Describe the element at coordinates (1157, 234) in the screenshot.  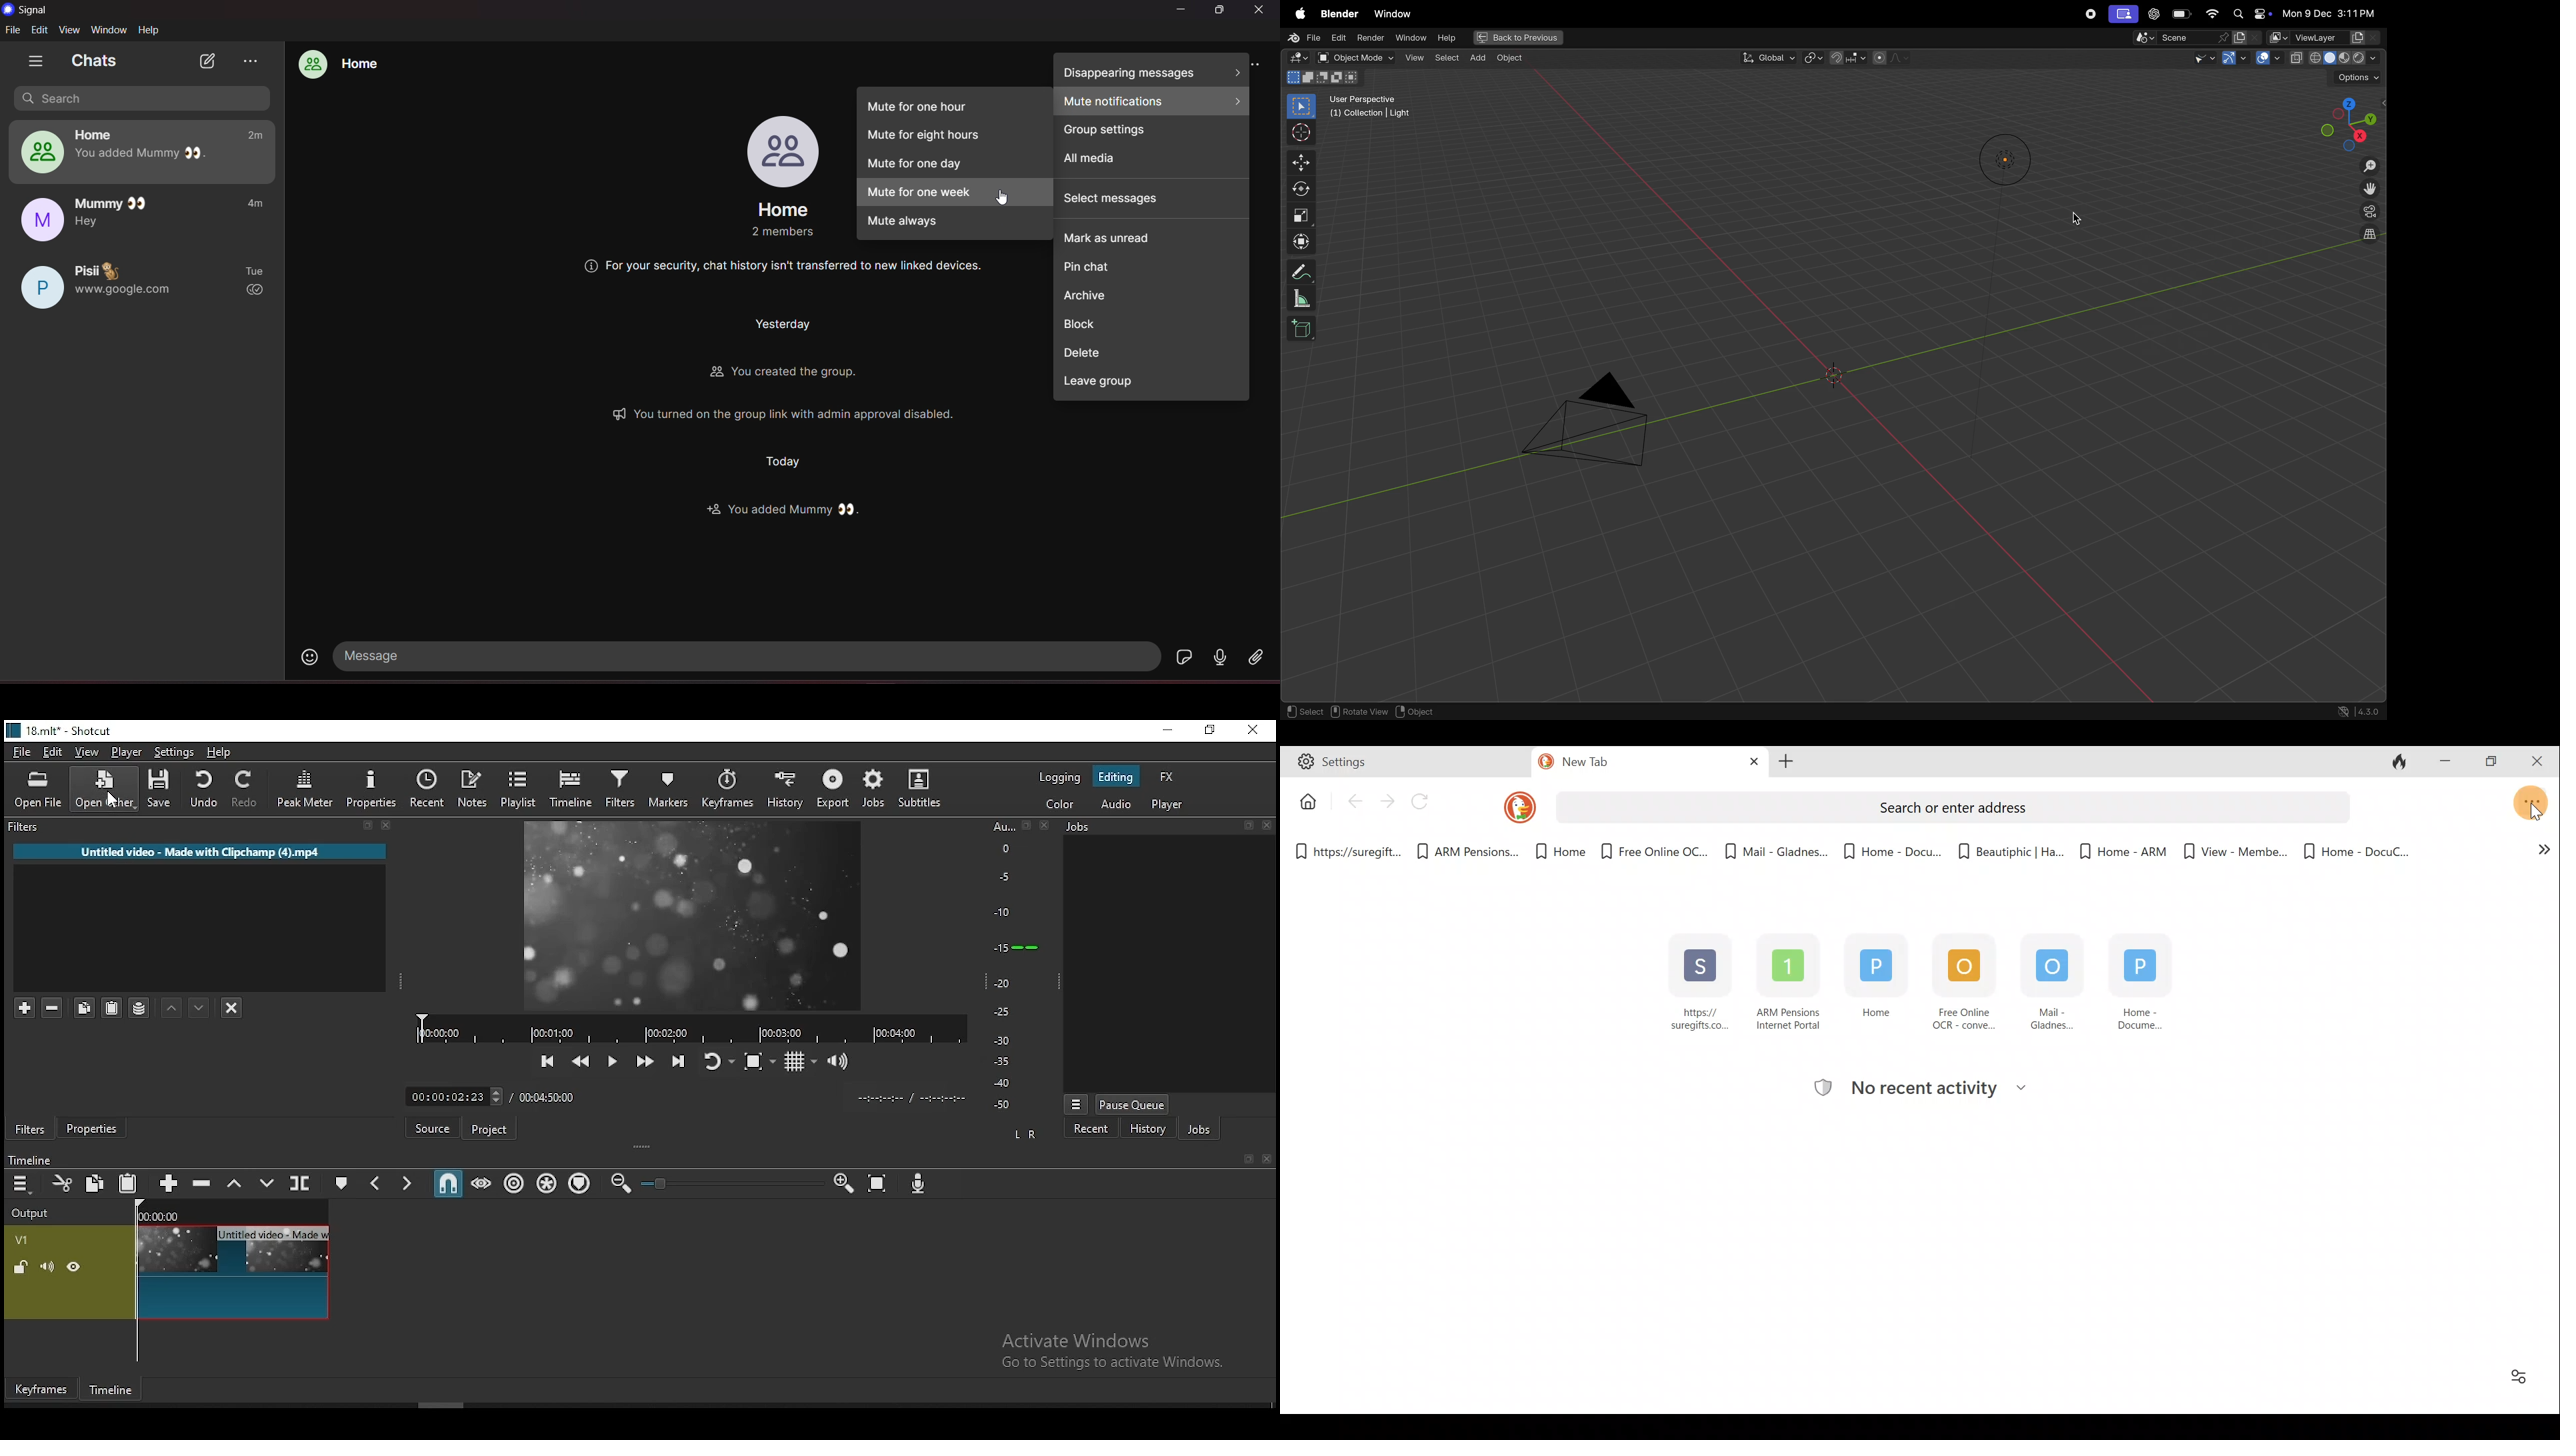
I see `mark as unread` at that location.